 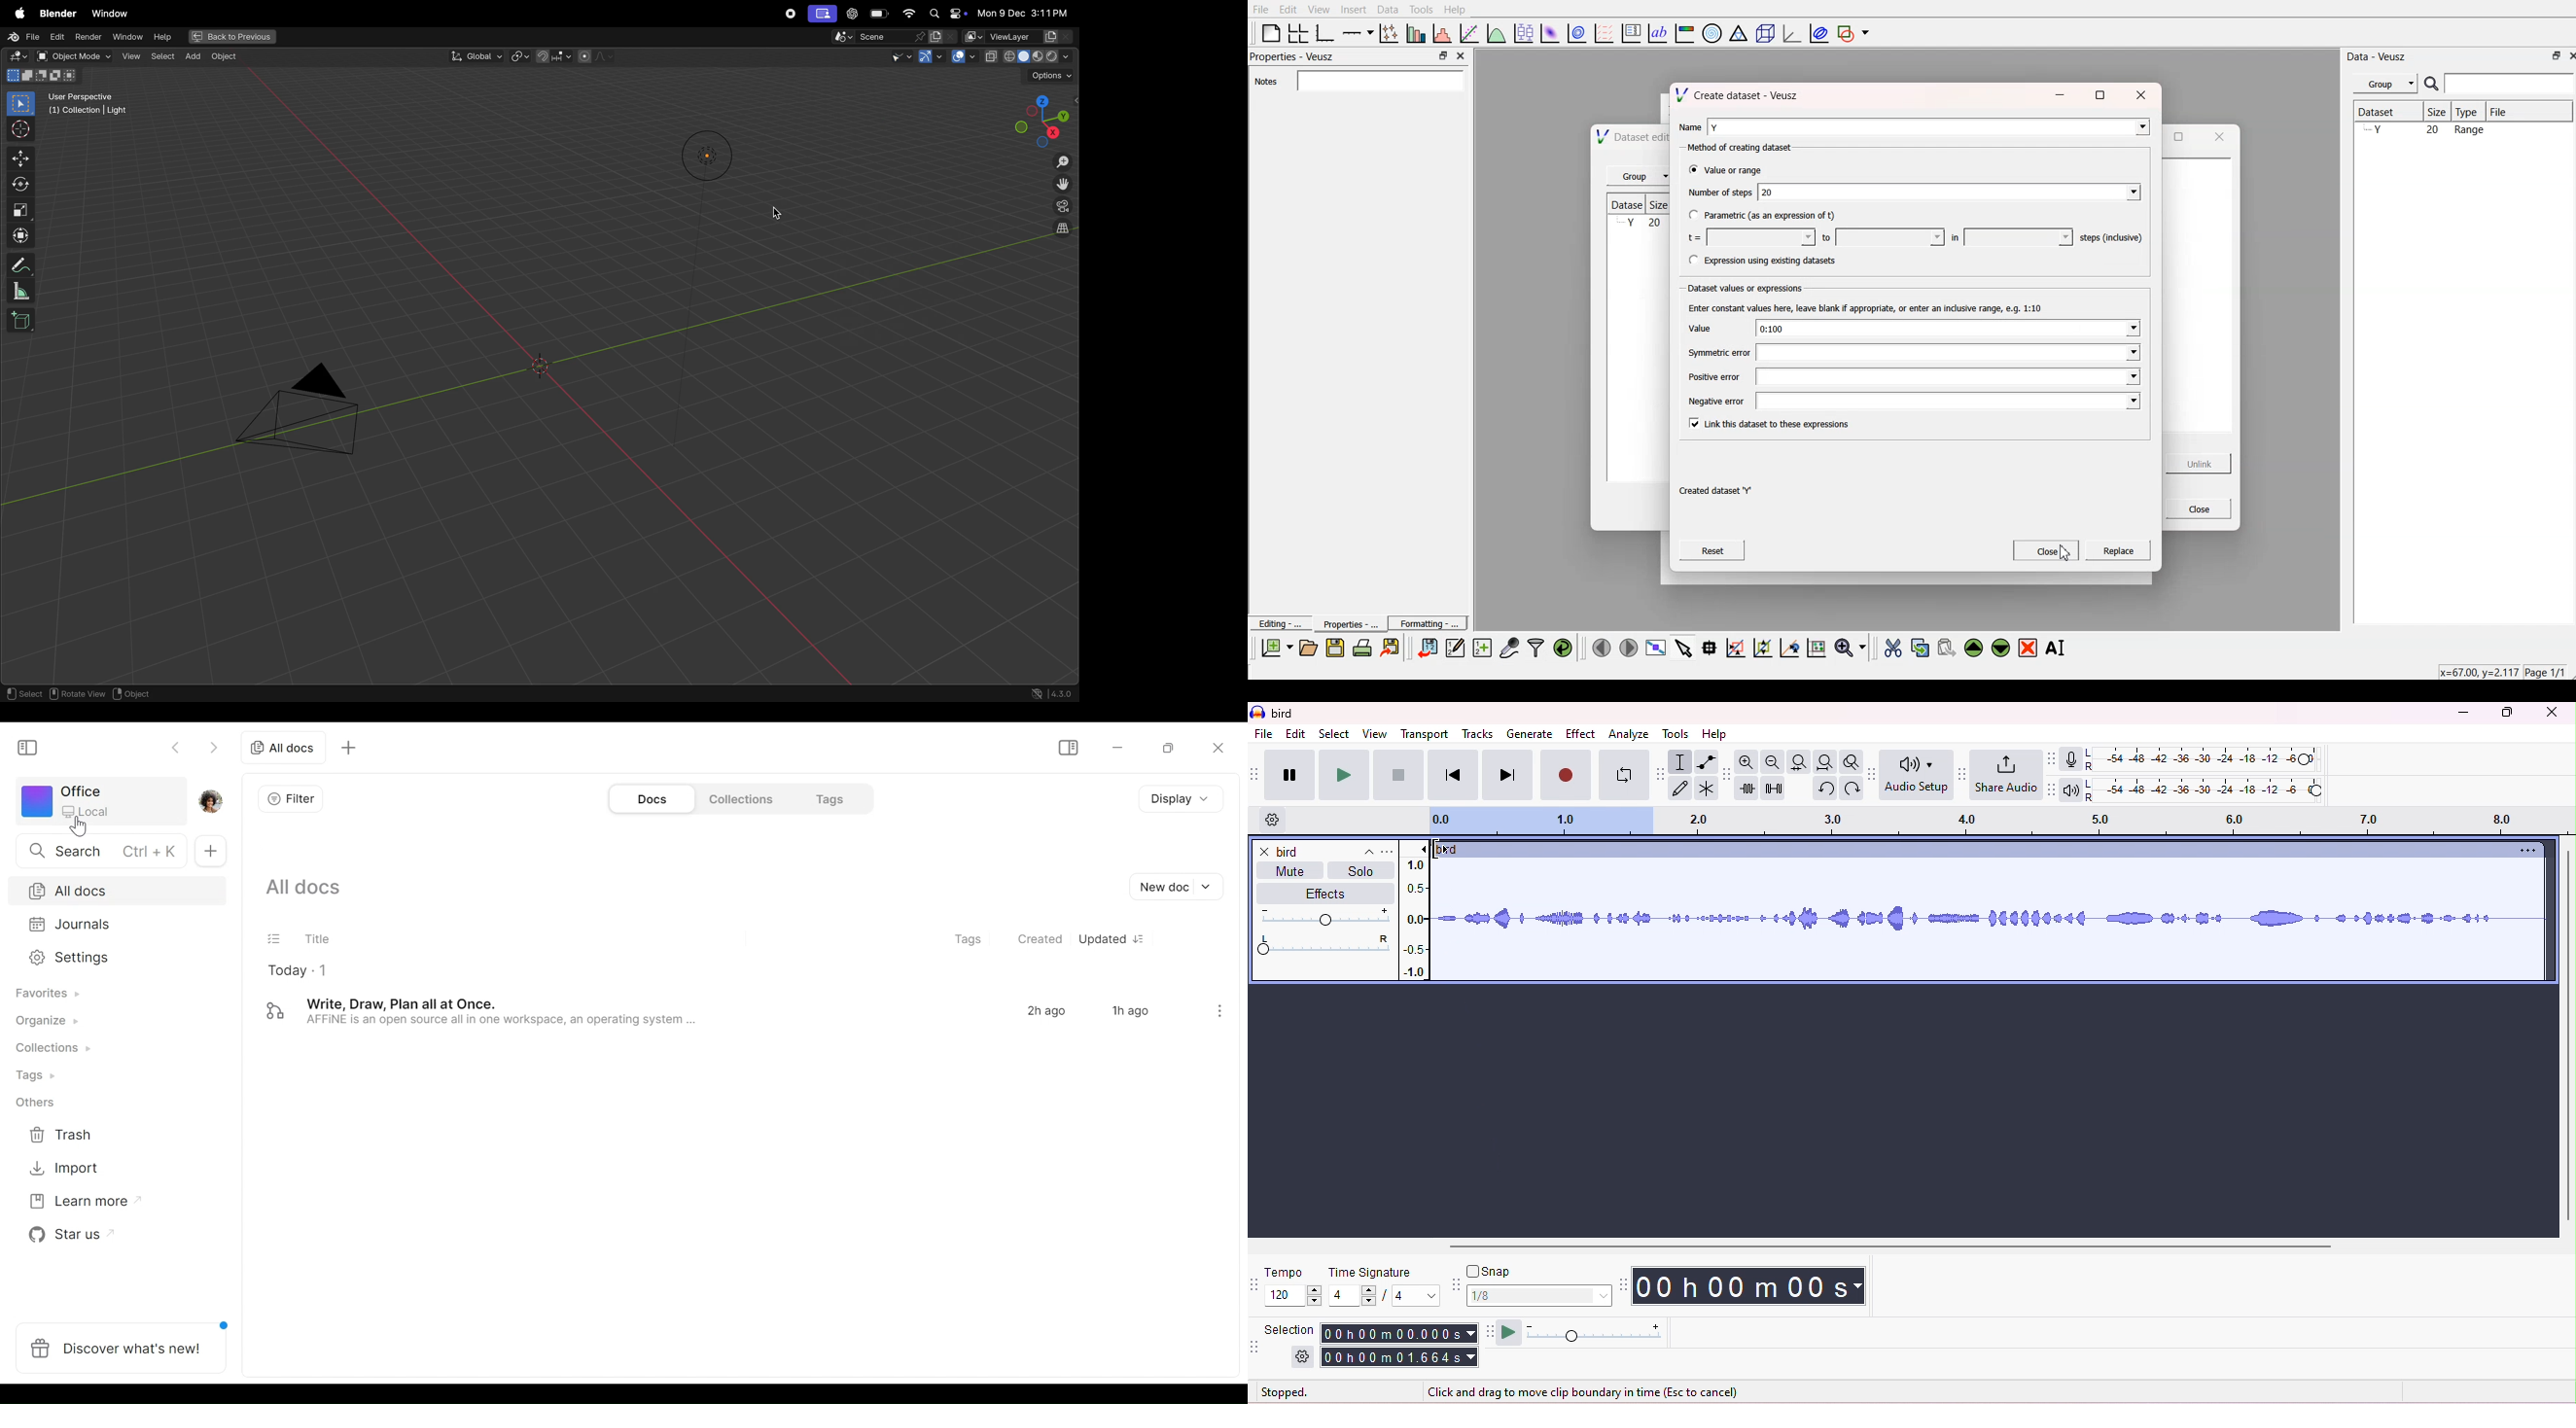 What do you see at coordinates (1726, 773) in the screenshot?
I see `edit tools` at bounding box center [1726, 773].